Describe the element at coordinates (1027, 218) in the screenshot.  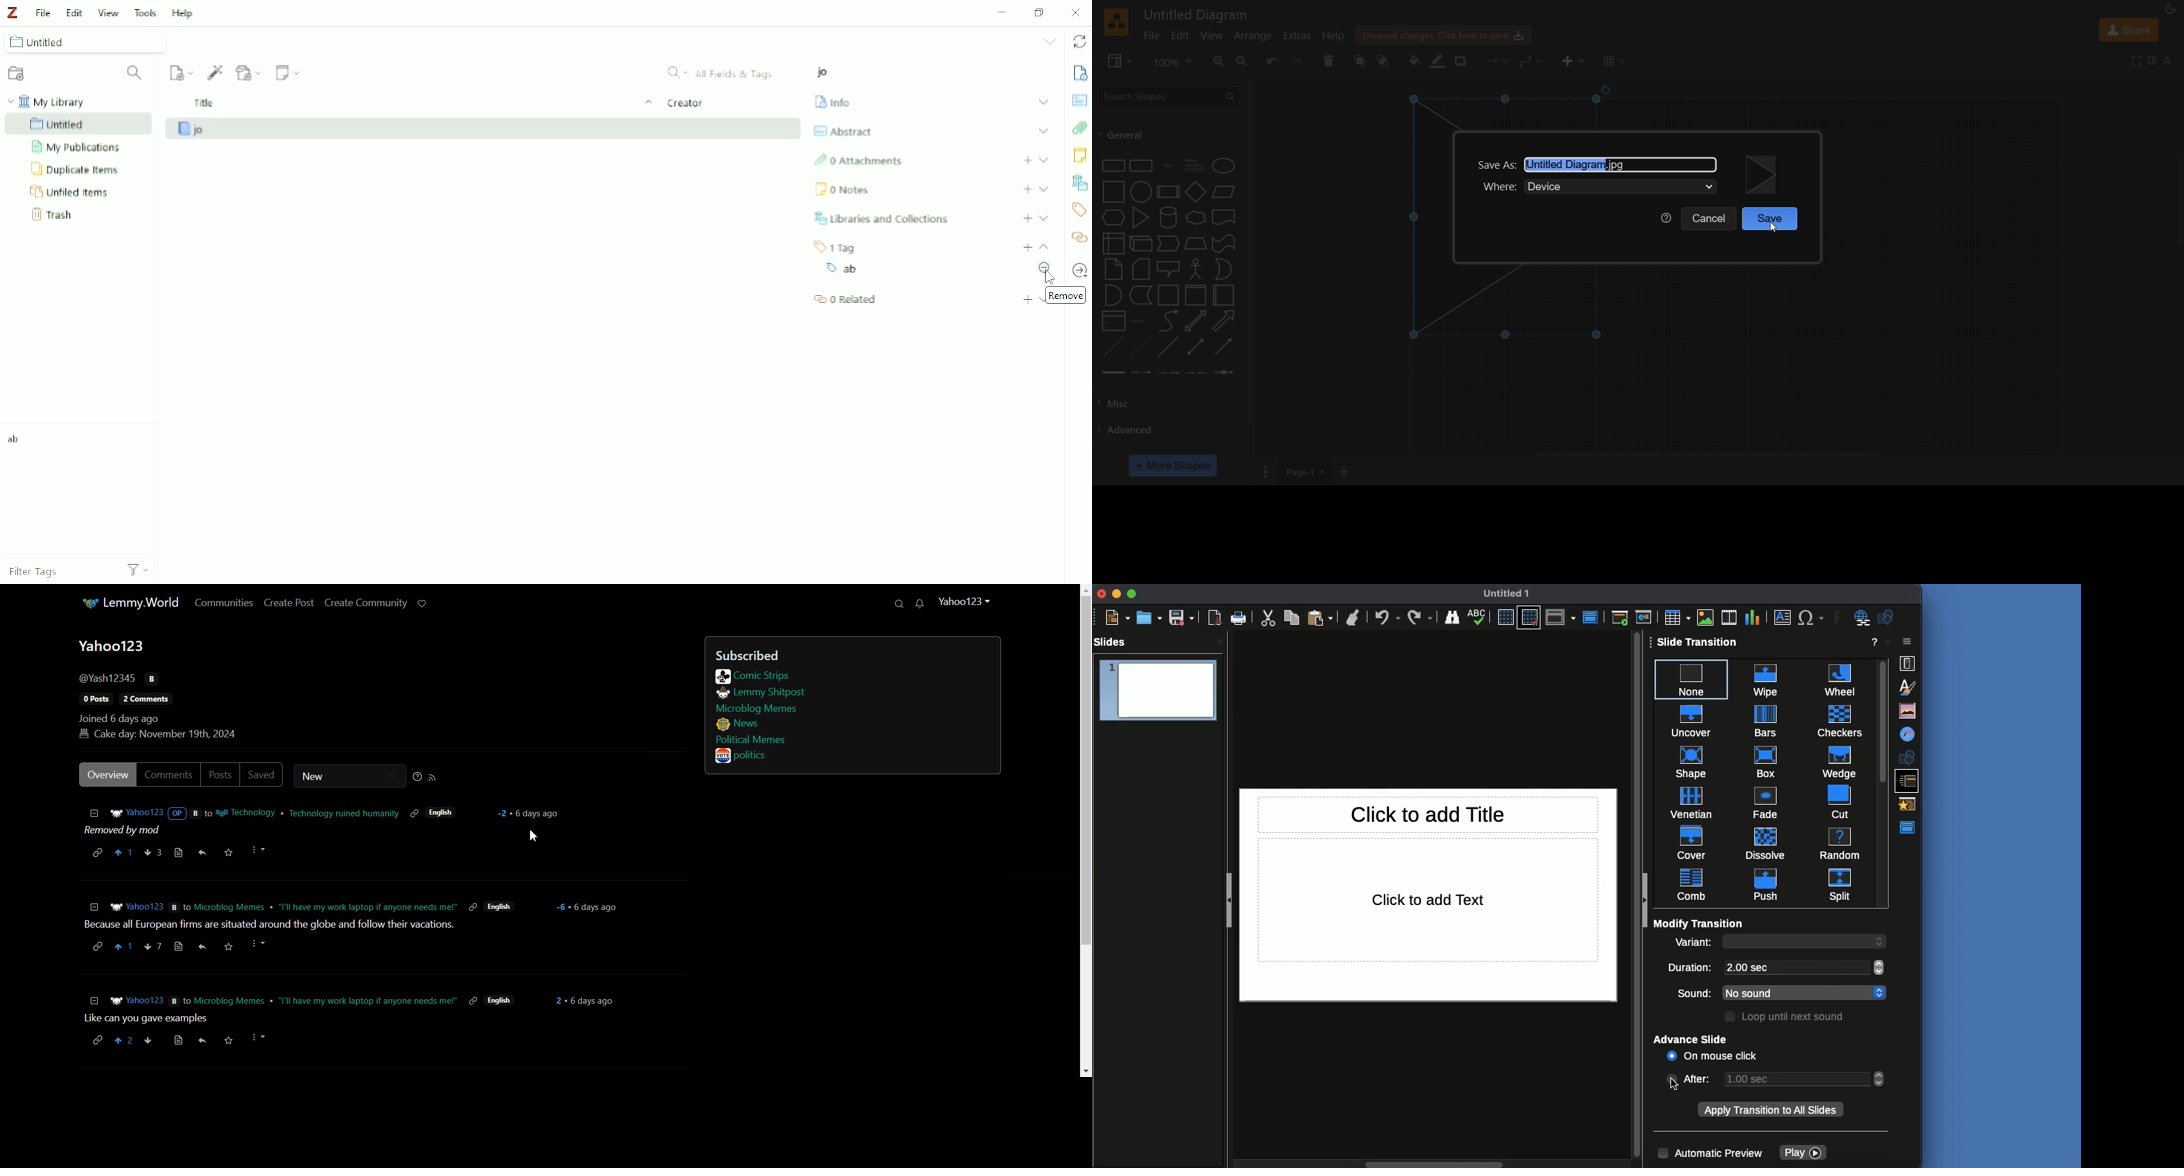
I see `Add` at that location.